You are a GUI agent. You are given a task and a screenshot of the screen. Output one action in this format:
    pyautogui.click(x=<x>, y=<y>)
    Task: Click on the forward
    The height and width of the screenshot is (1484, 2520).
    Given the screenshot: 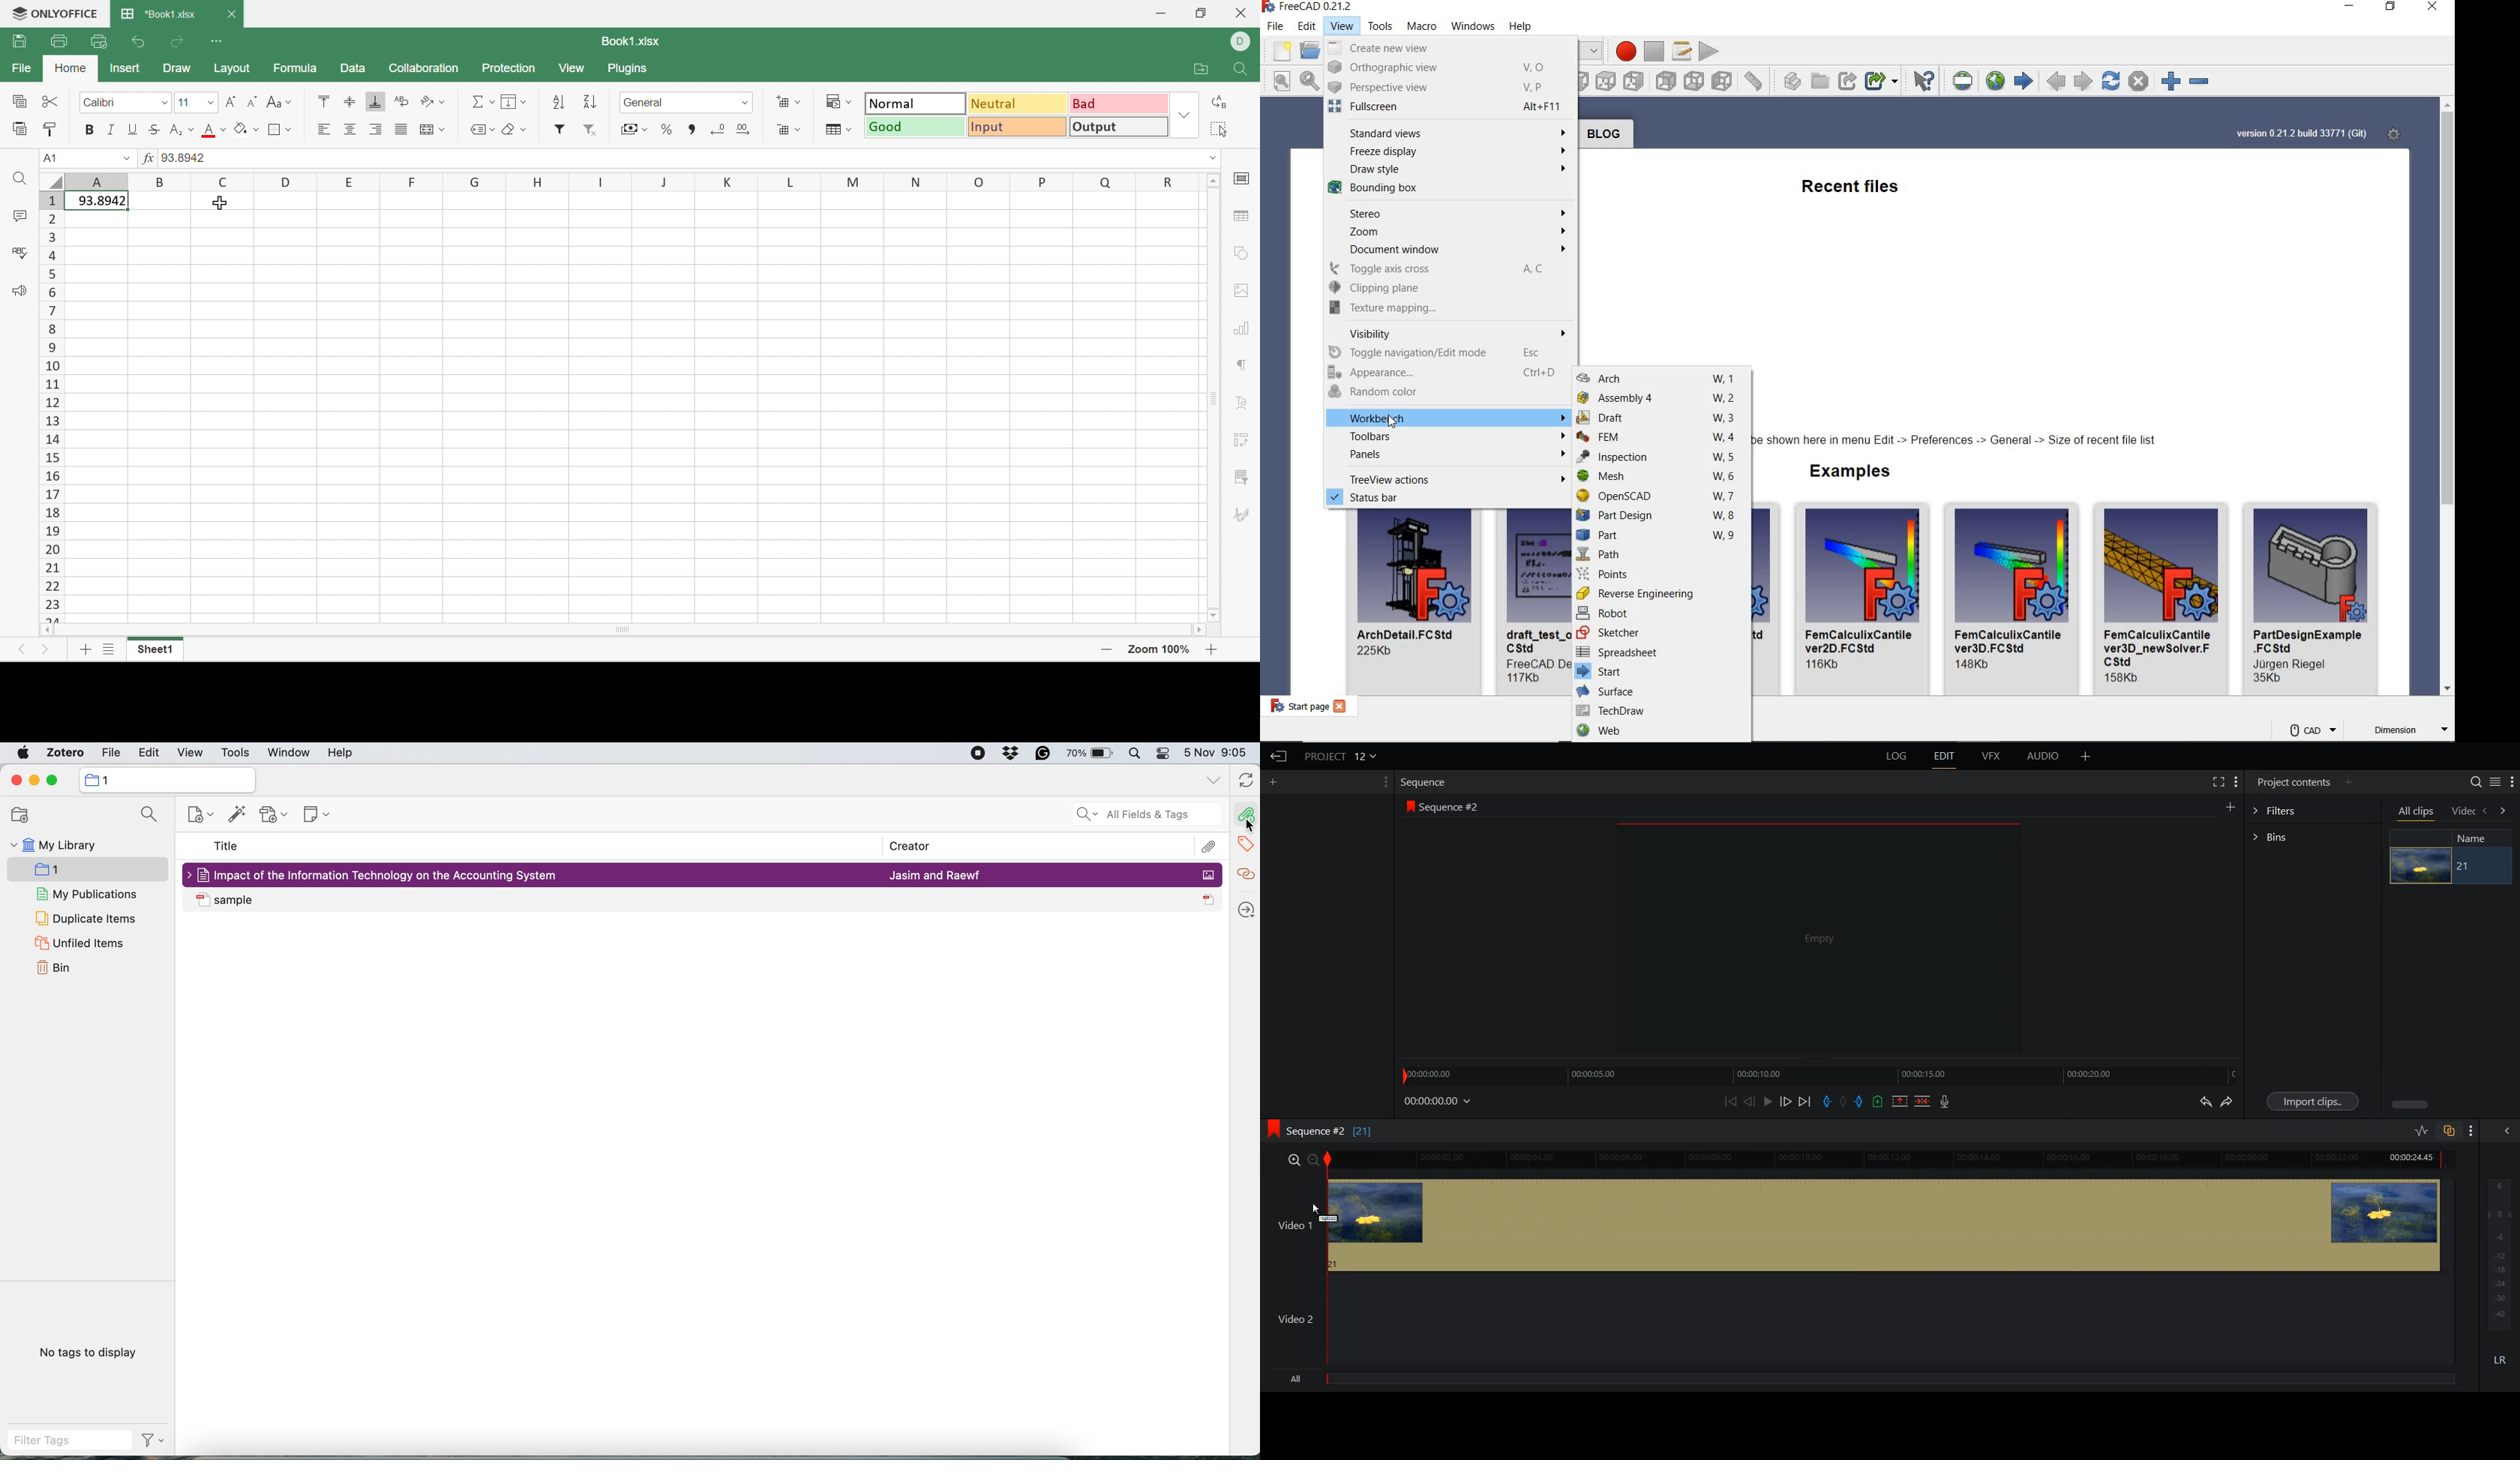 What is the action you would take?
    pyautogui.click(x=2505, y=812)
    